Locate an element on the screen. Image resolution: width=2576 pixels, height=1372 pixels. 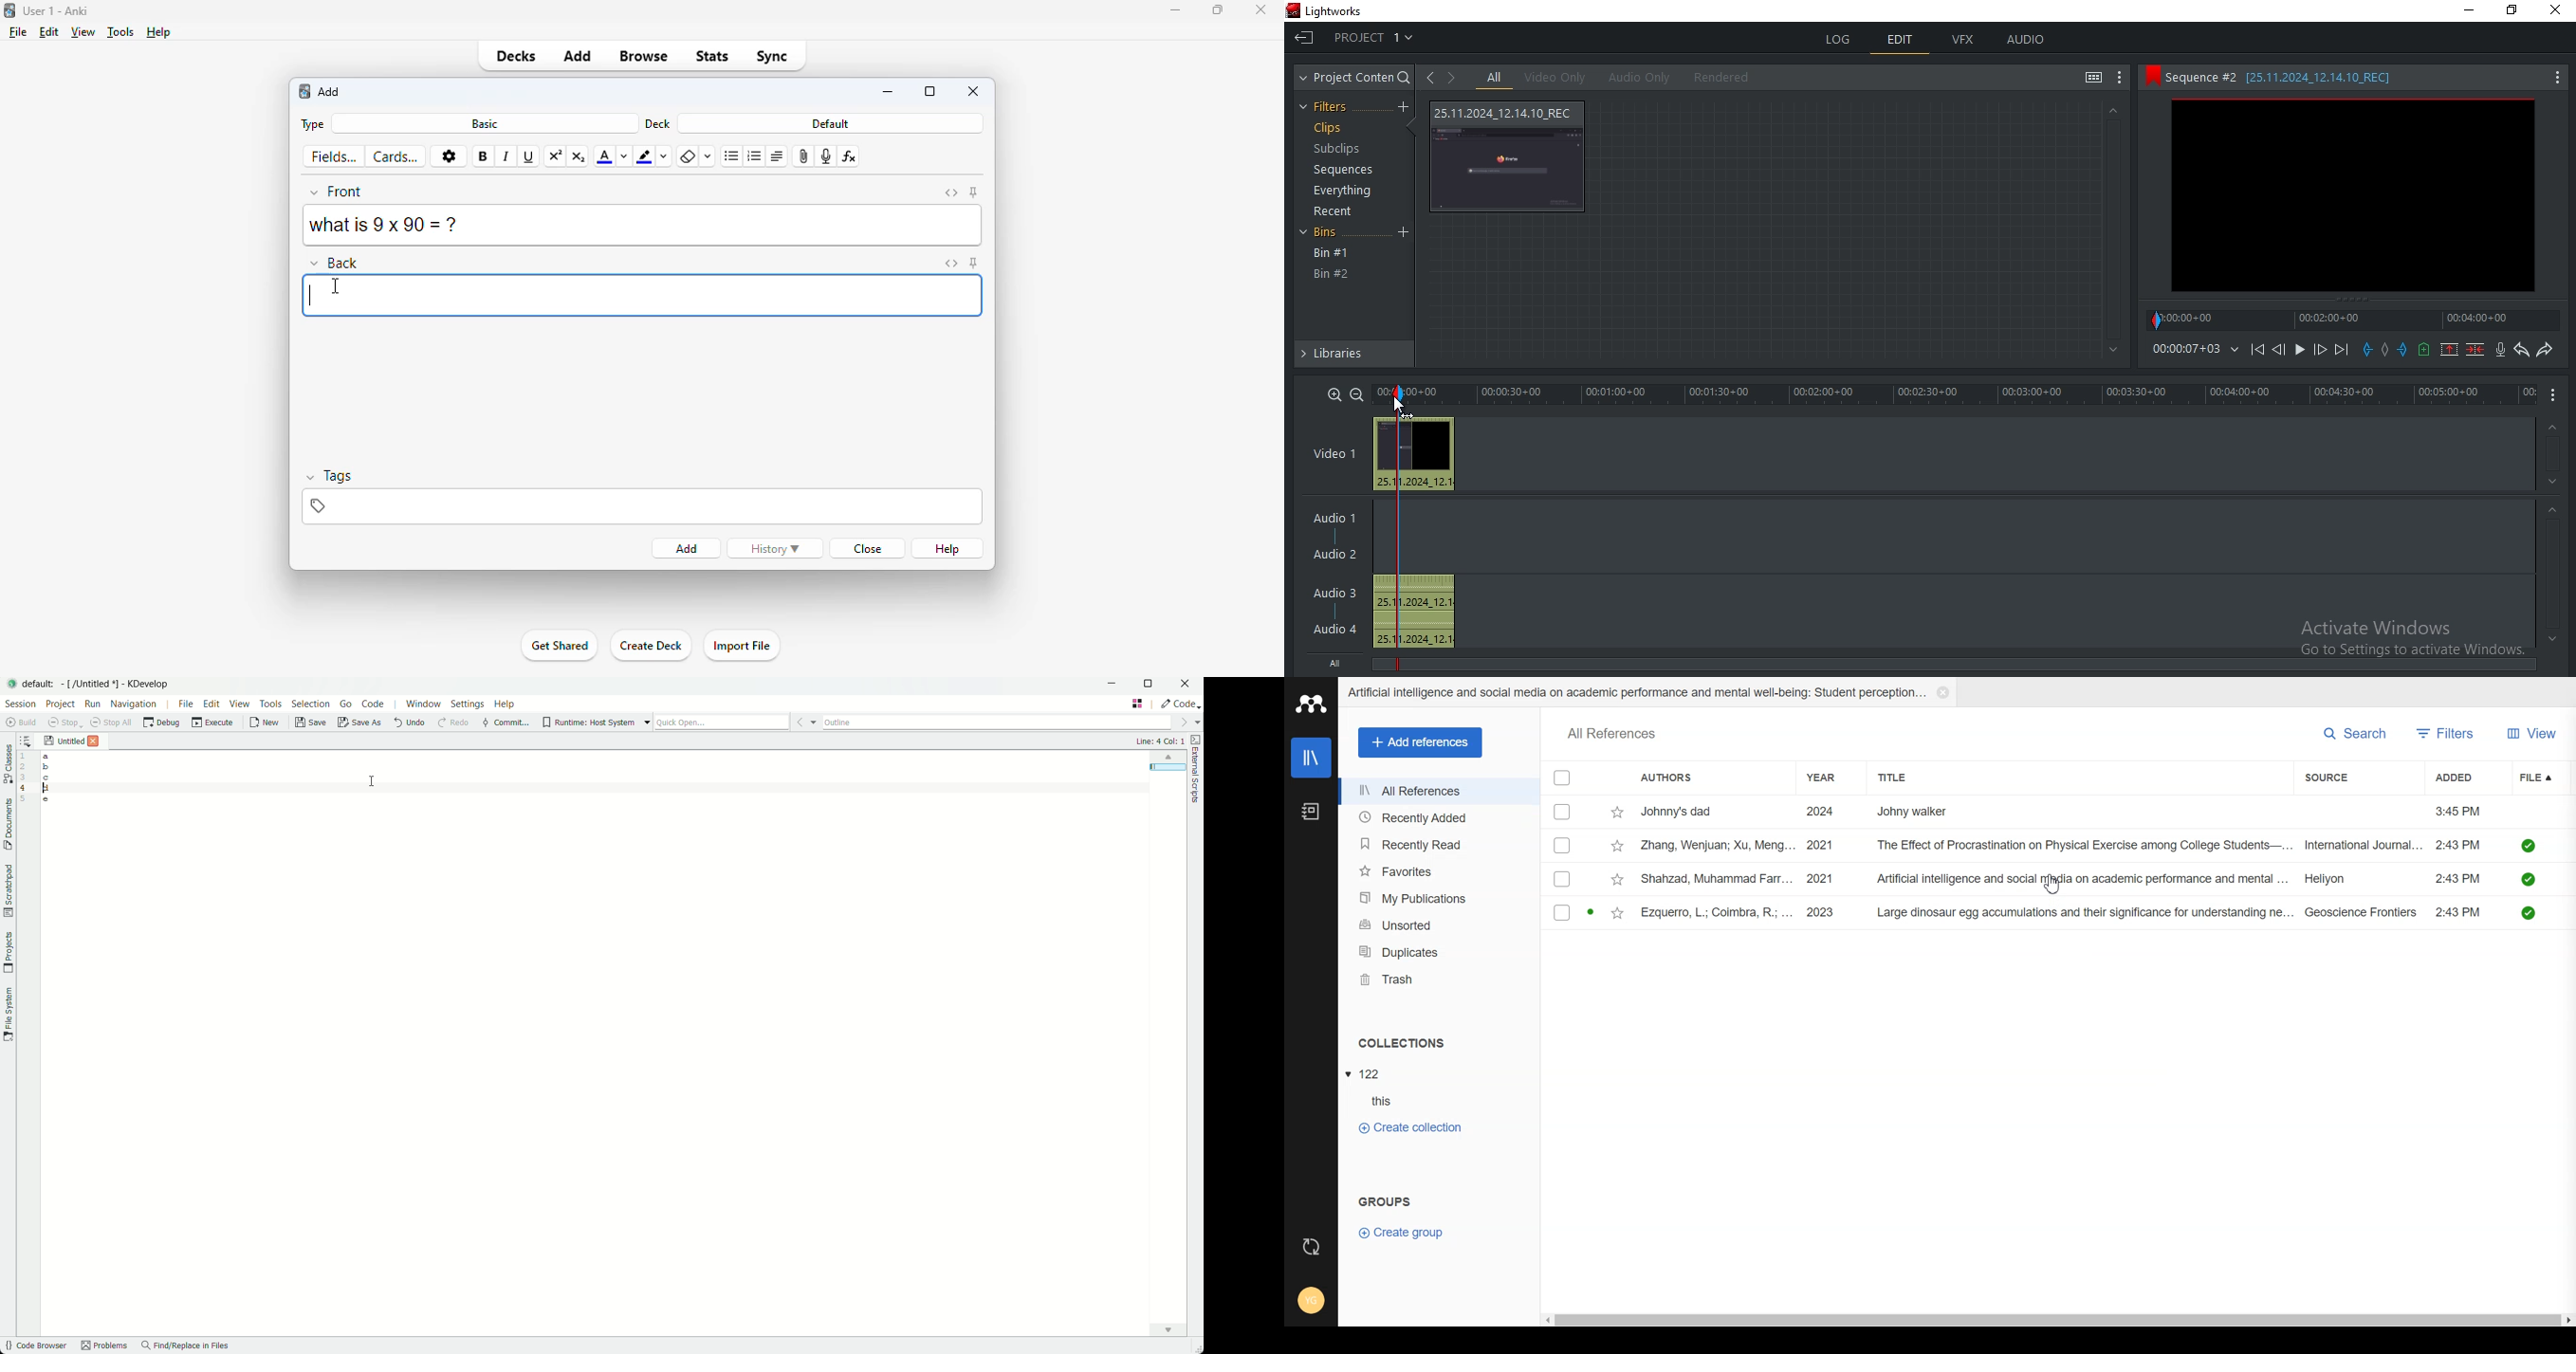
maximize is located at coordinates (1219, 9).